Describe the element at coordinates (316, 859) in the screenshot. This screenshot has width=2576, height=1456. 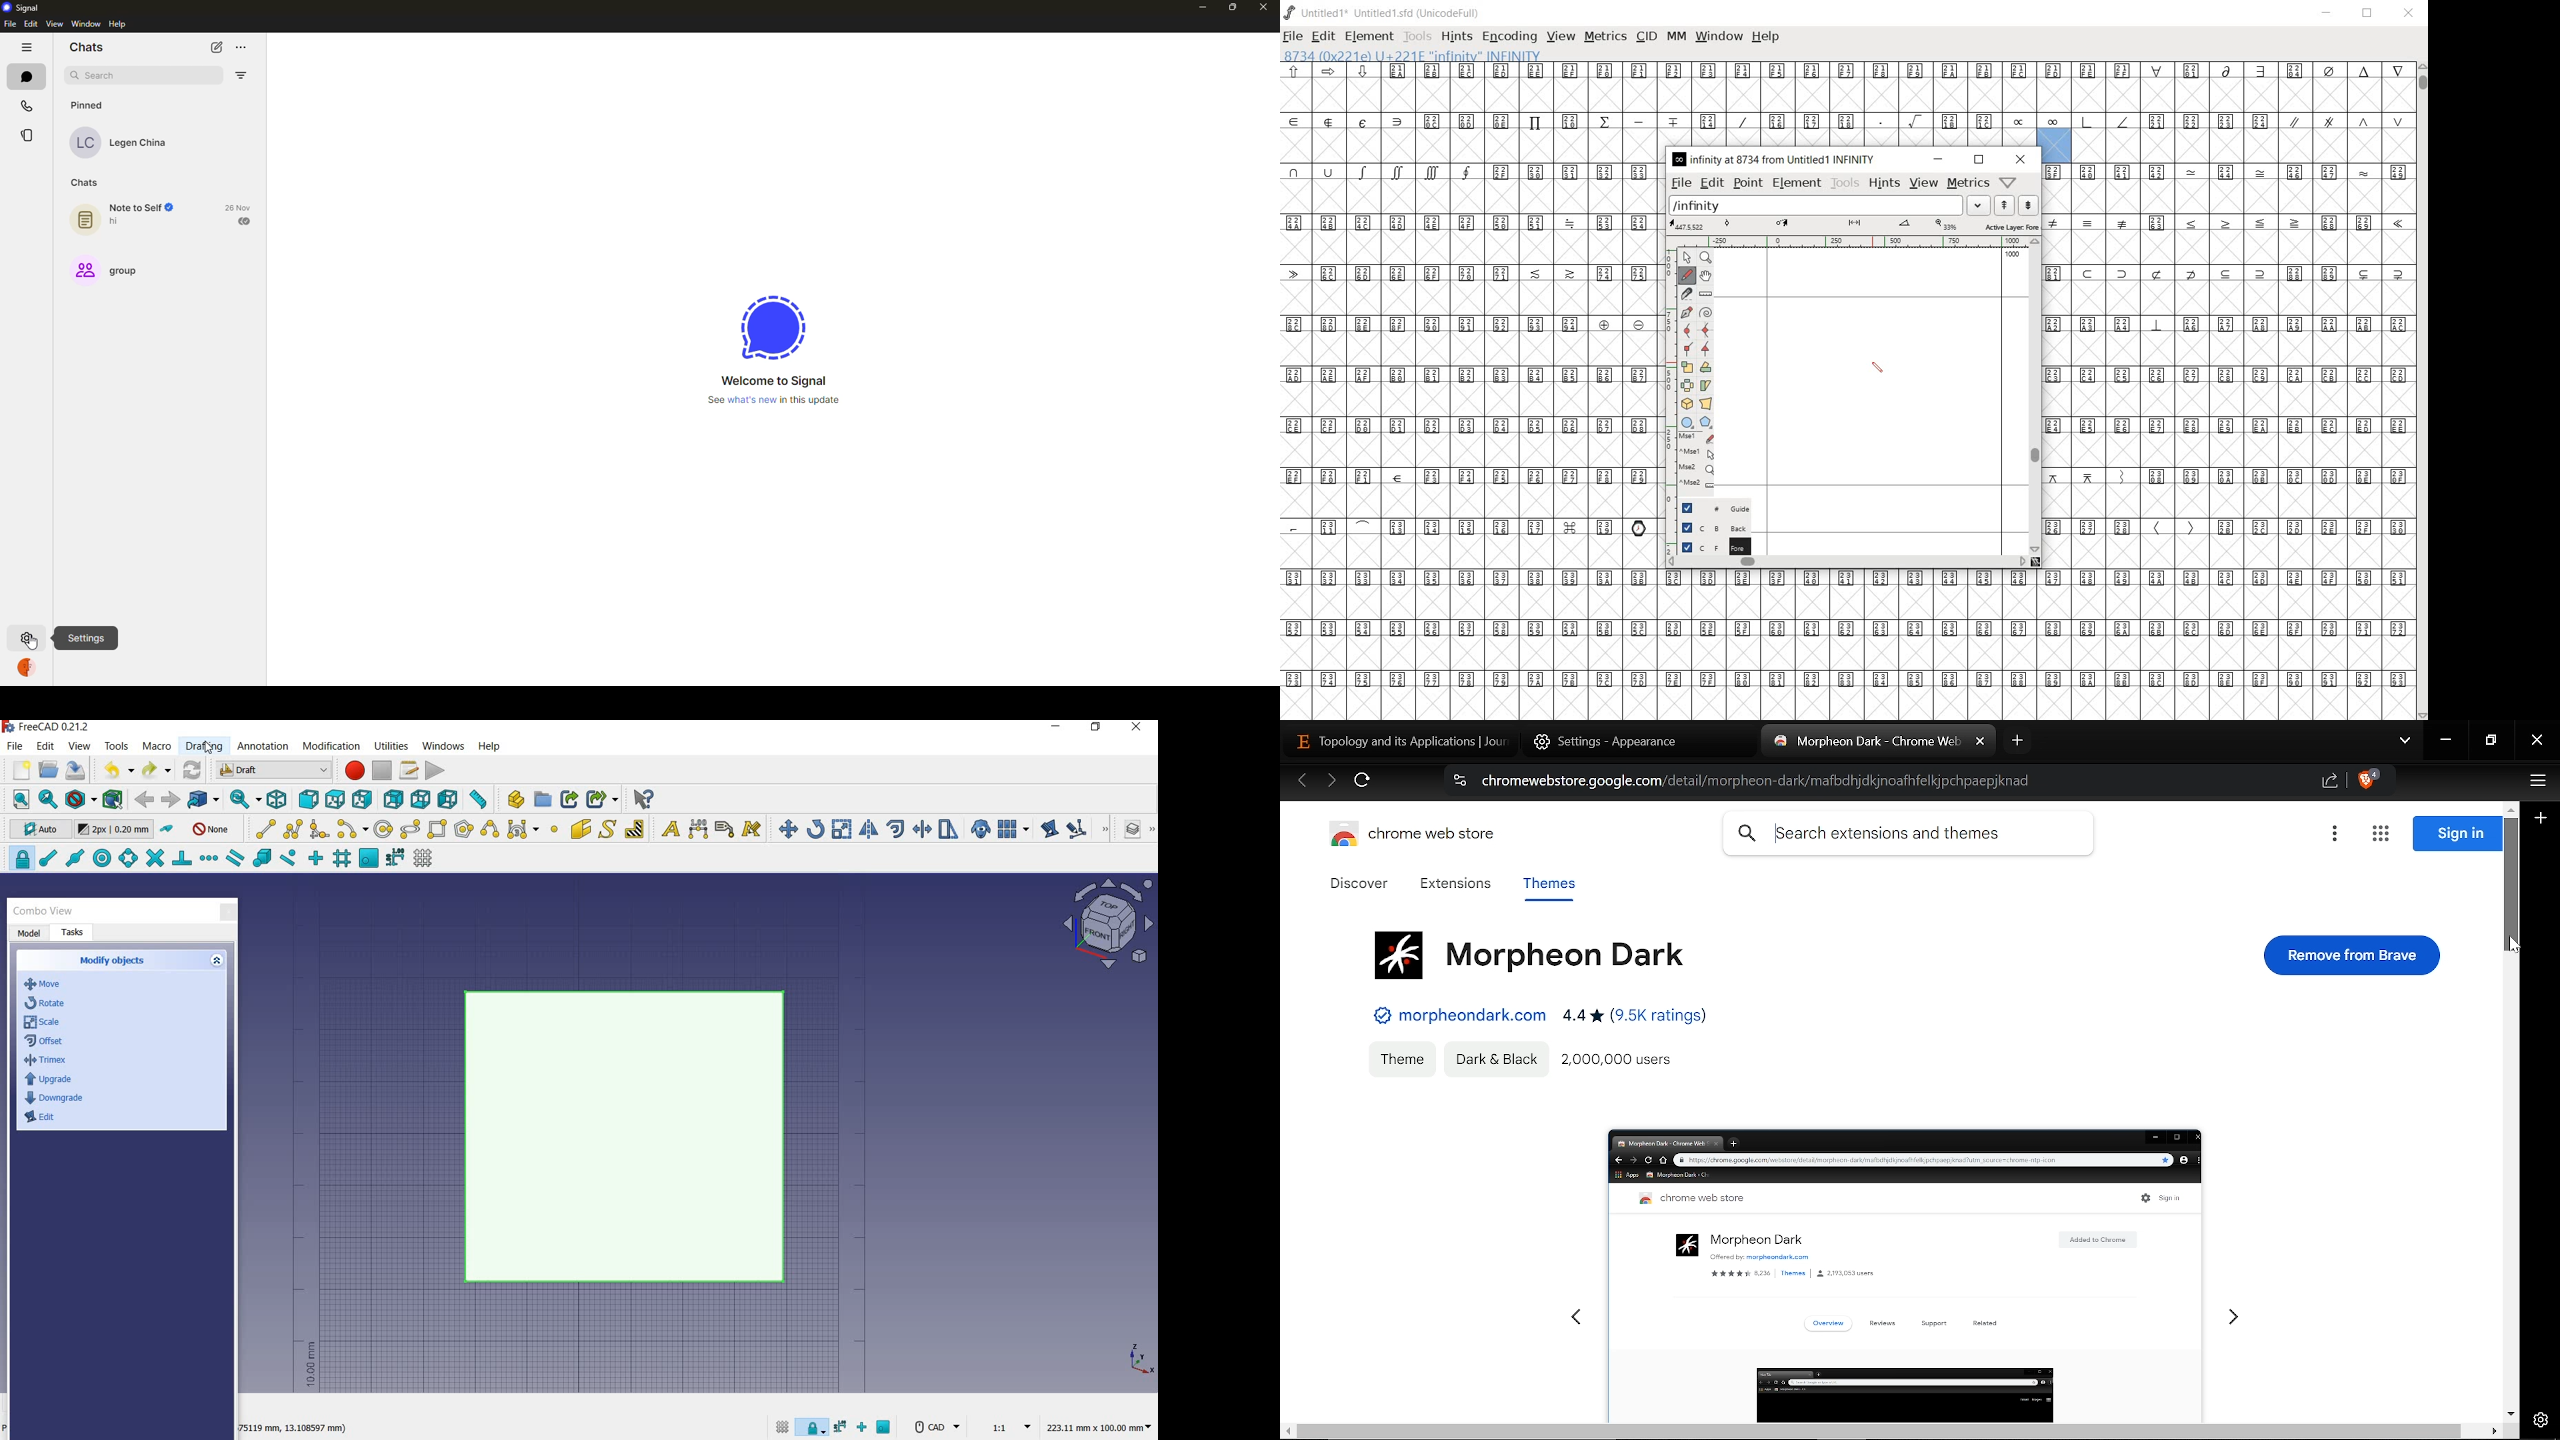
I see `snap ortho` at that location.